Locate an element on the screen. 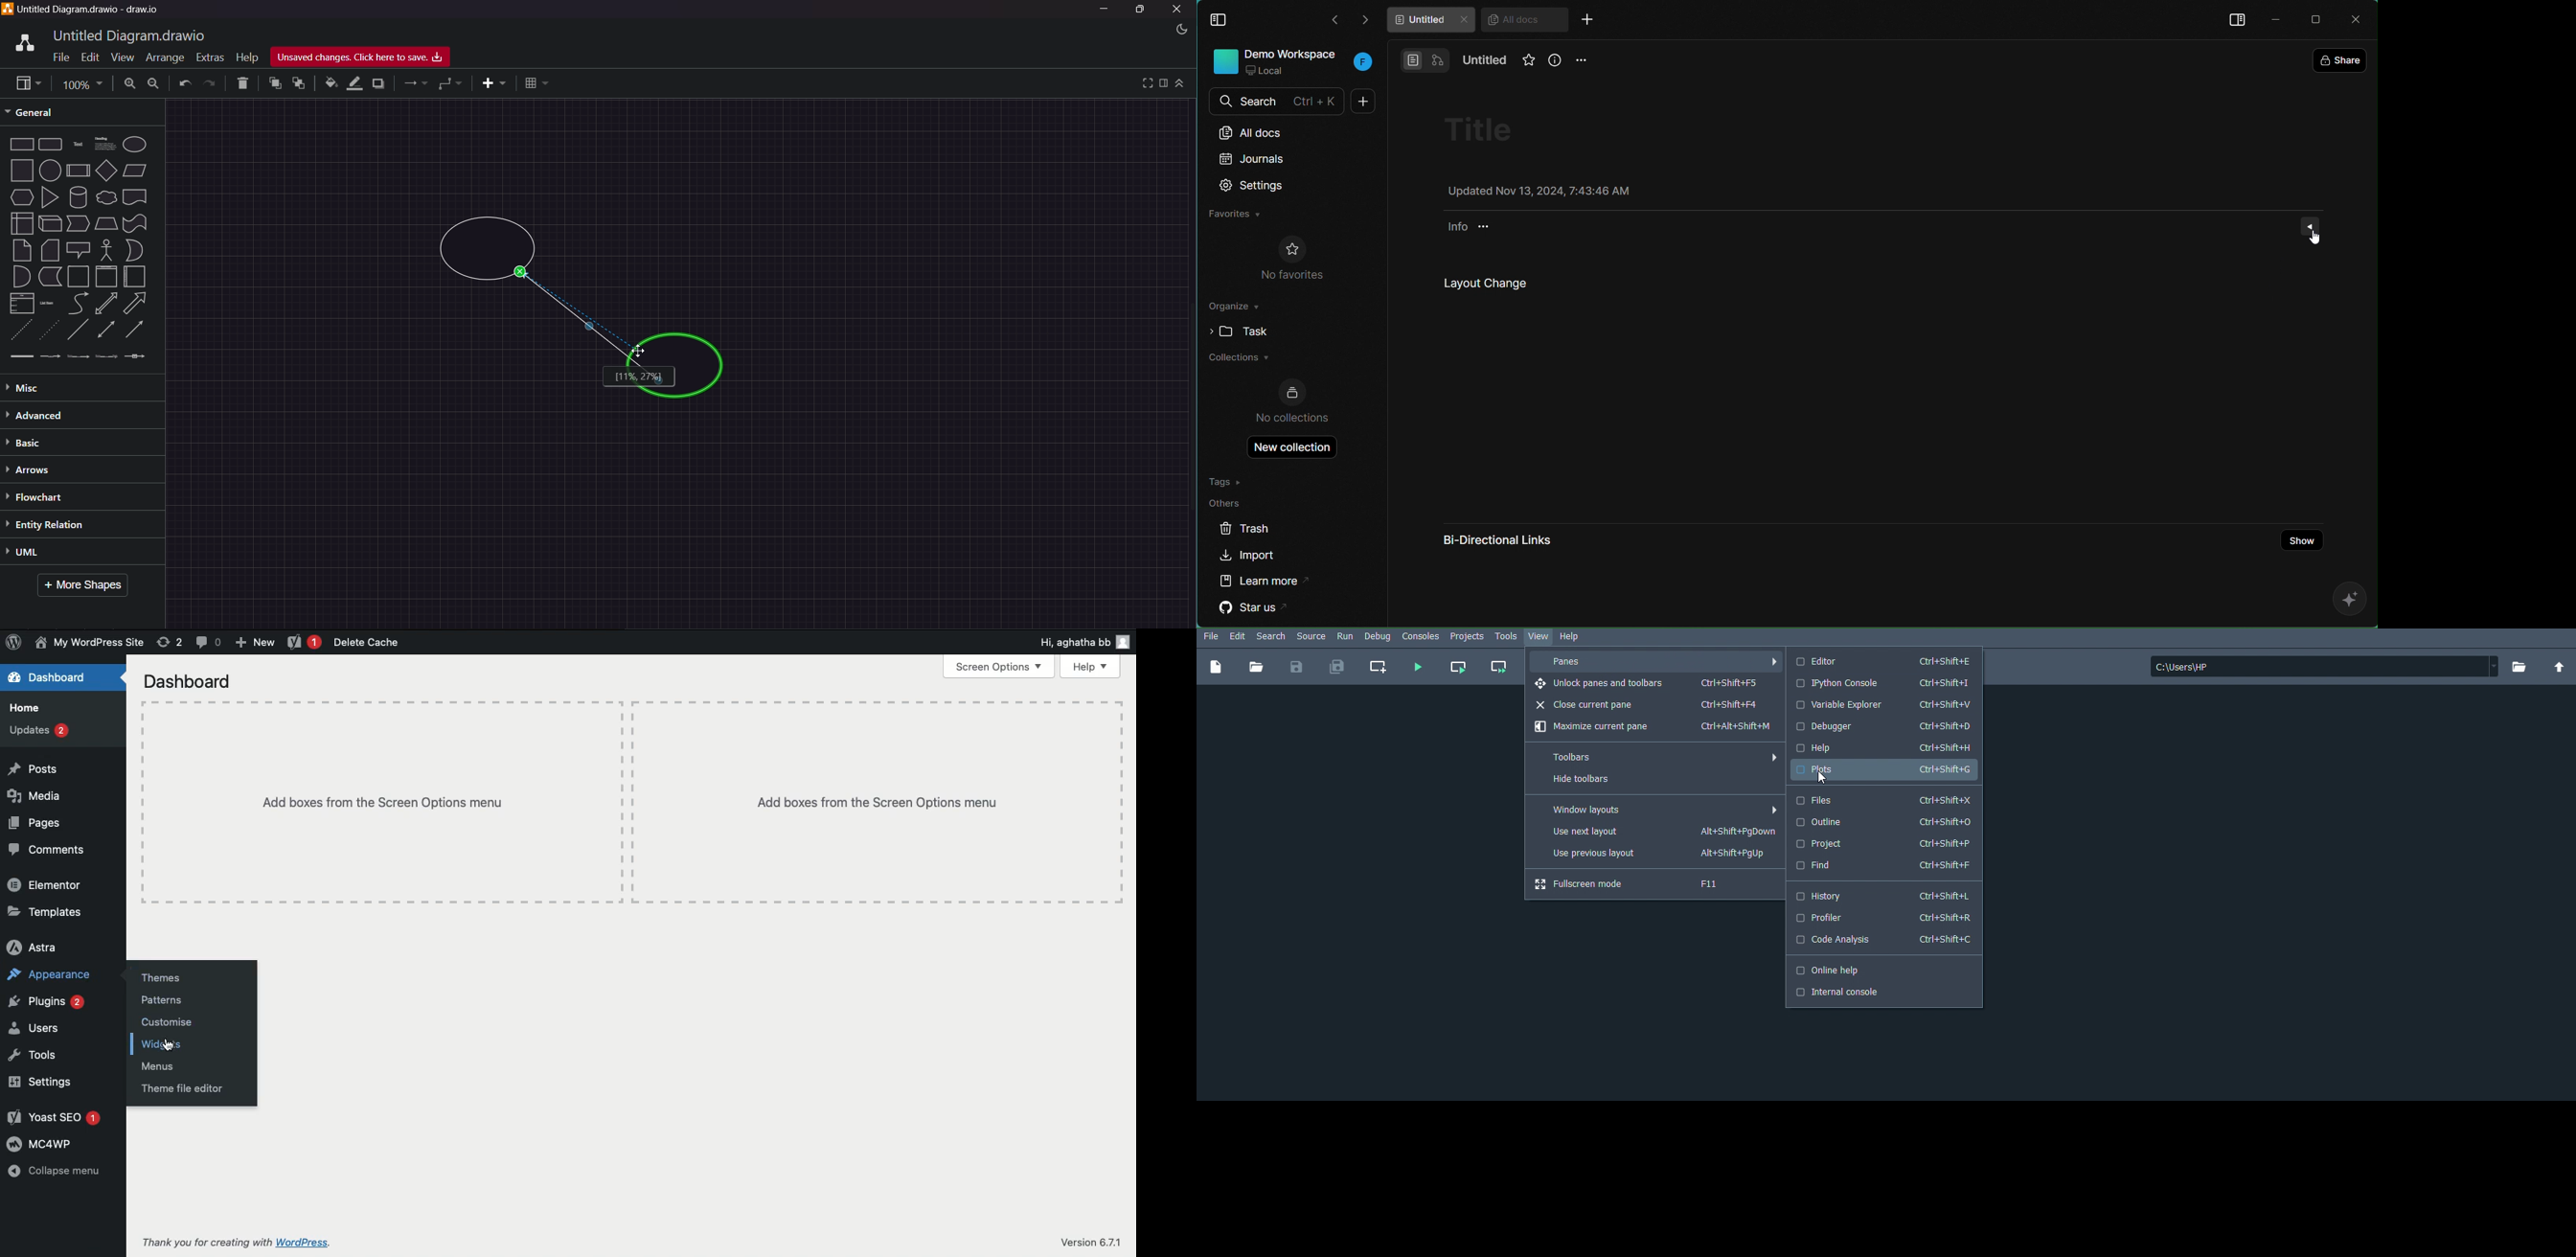  search  is located at coordinates (1274, 101).